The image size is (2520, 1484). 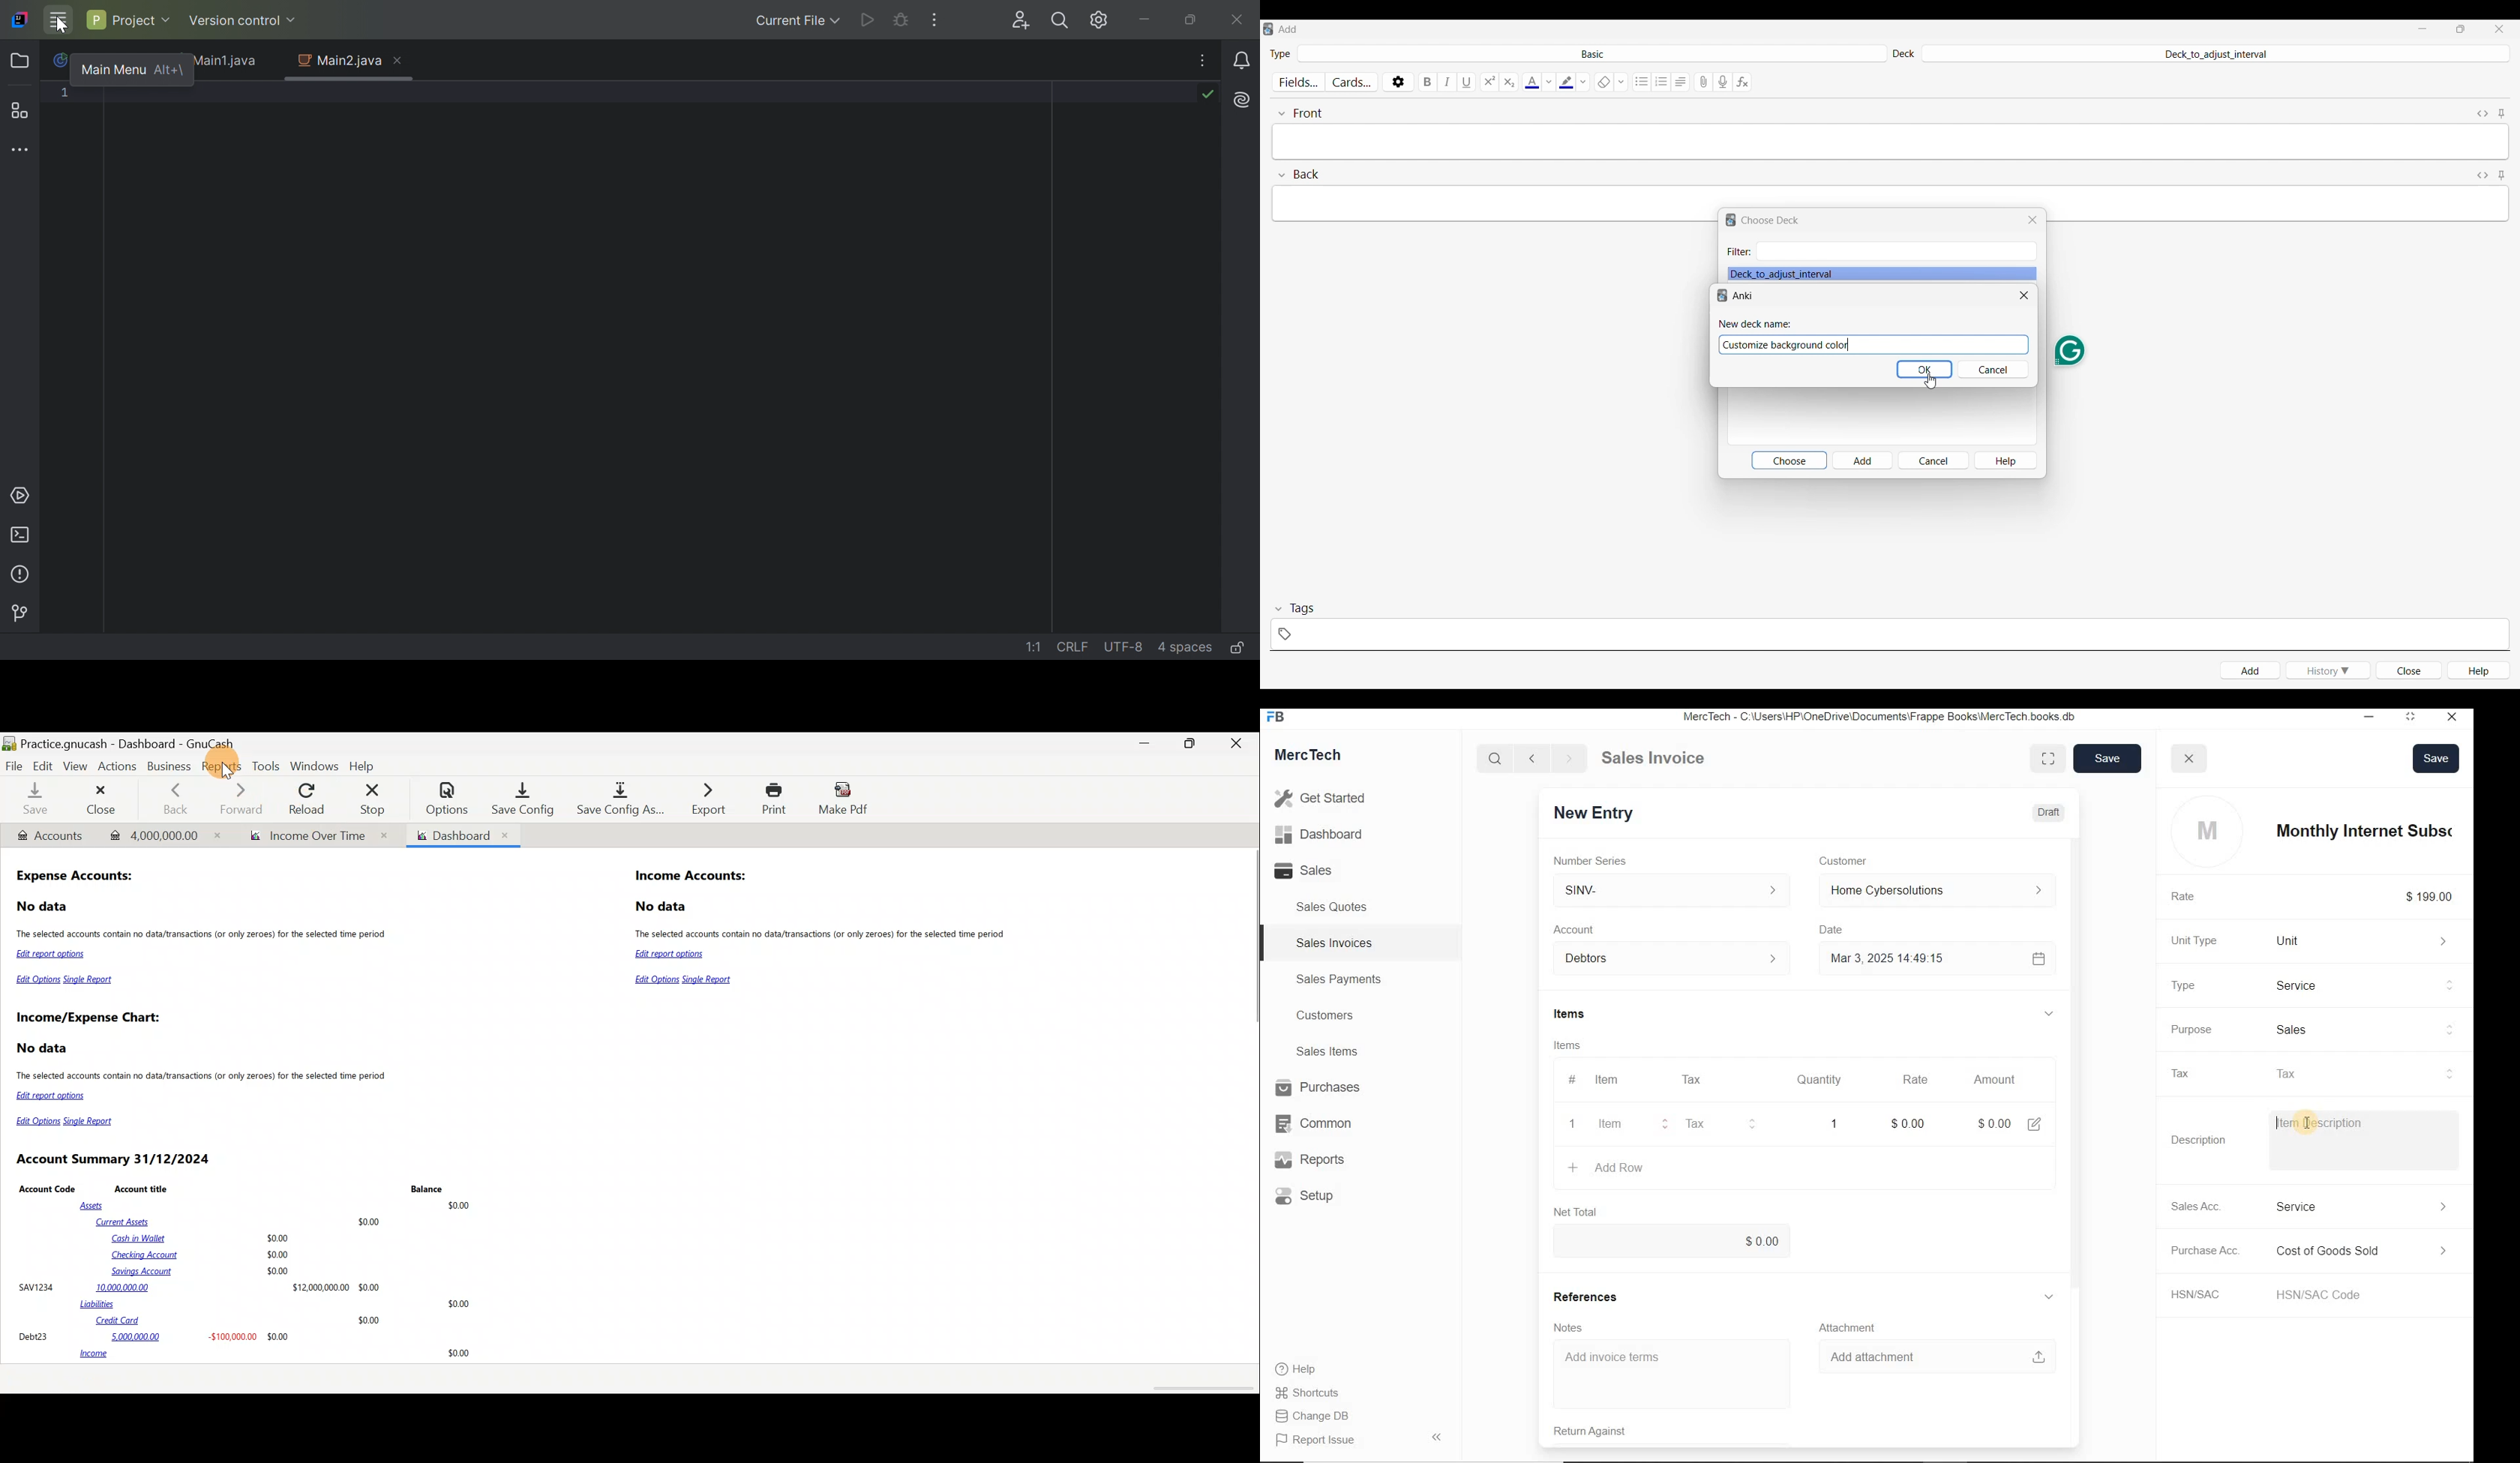 What do you see at coordinates (2356, 1074) in the screenshot?
I see `tax` at bounding box center [2356, 1074].